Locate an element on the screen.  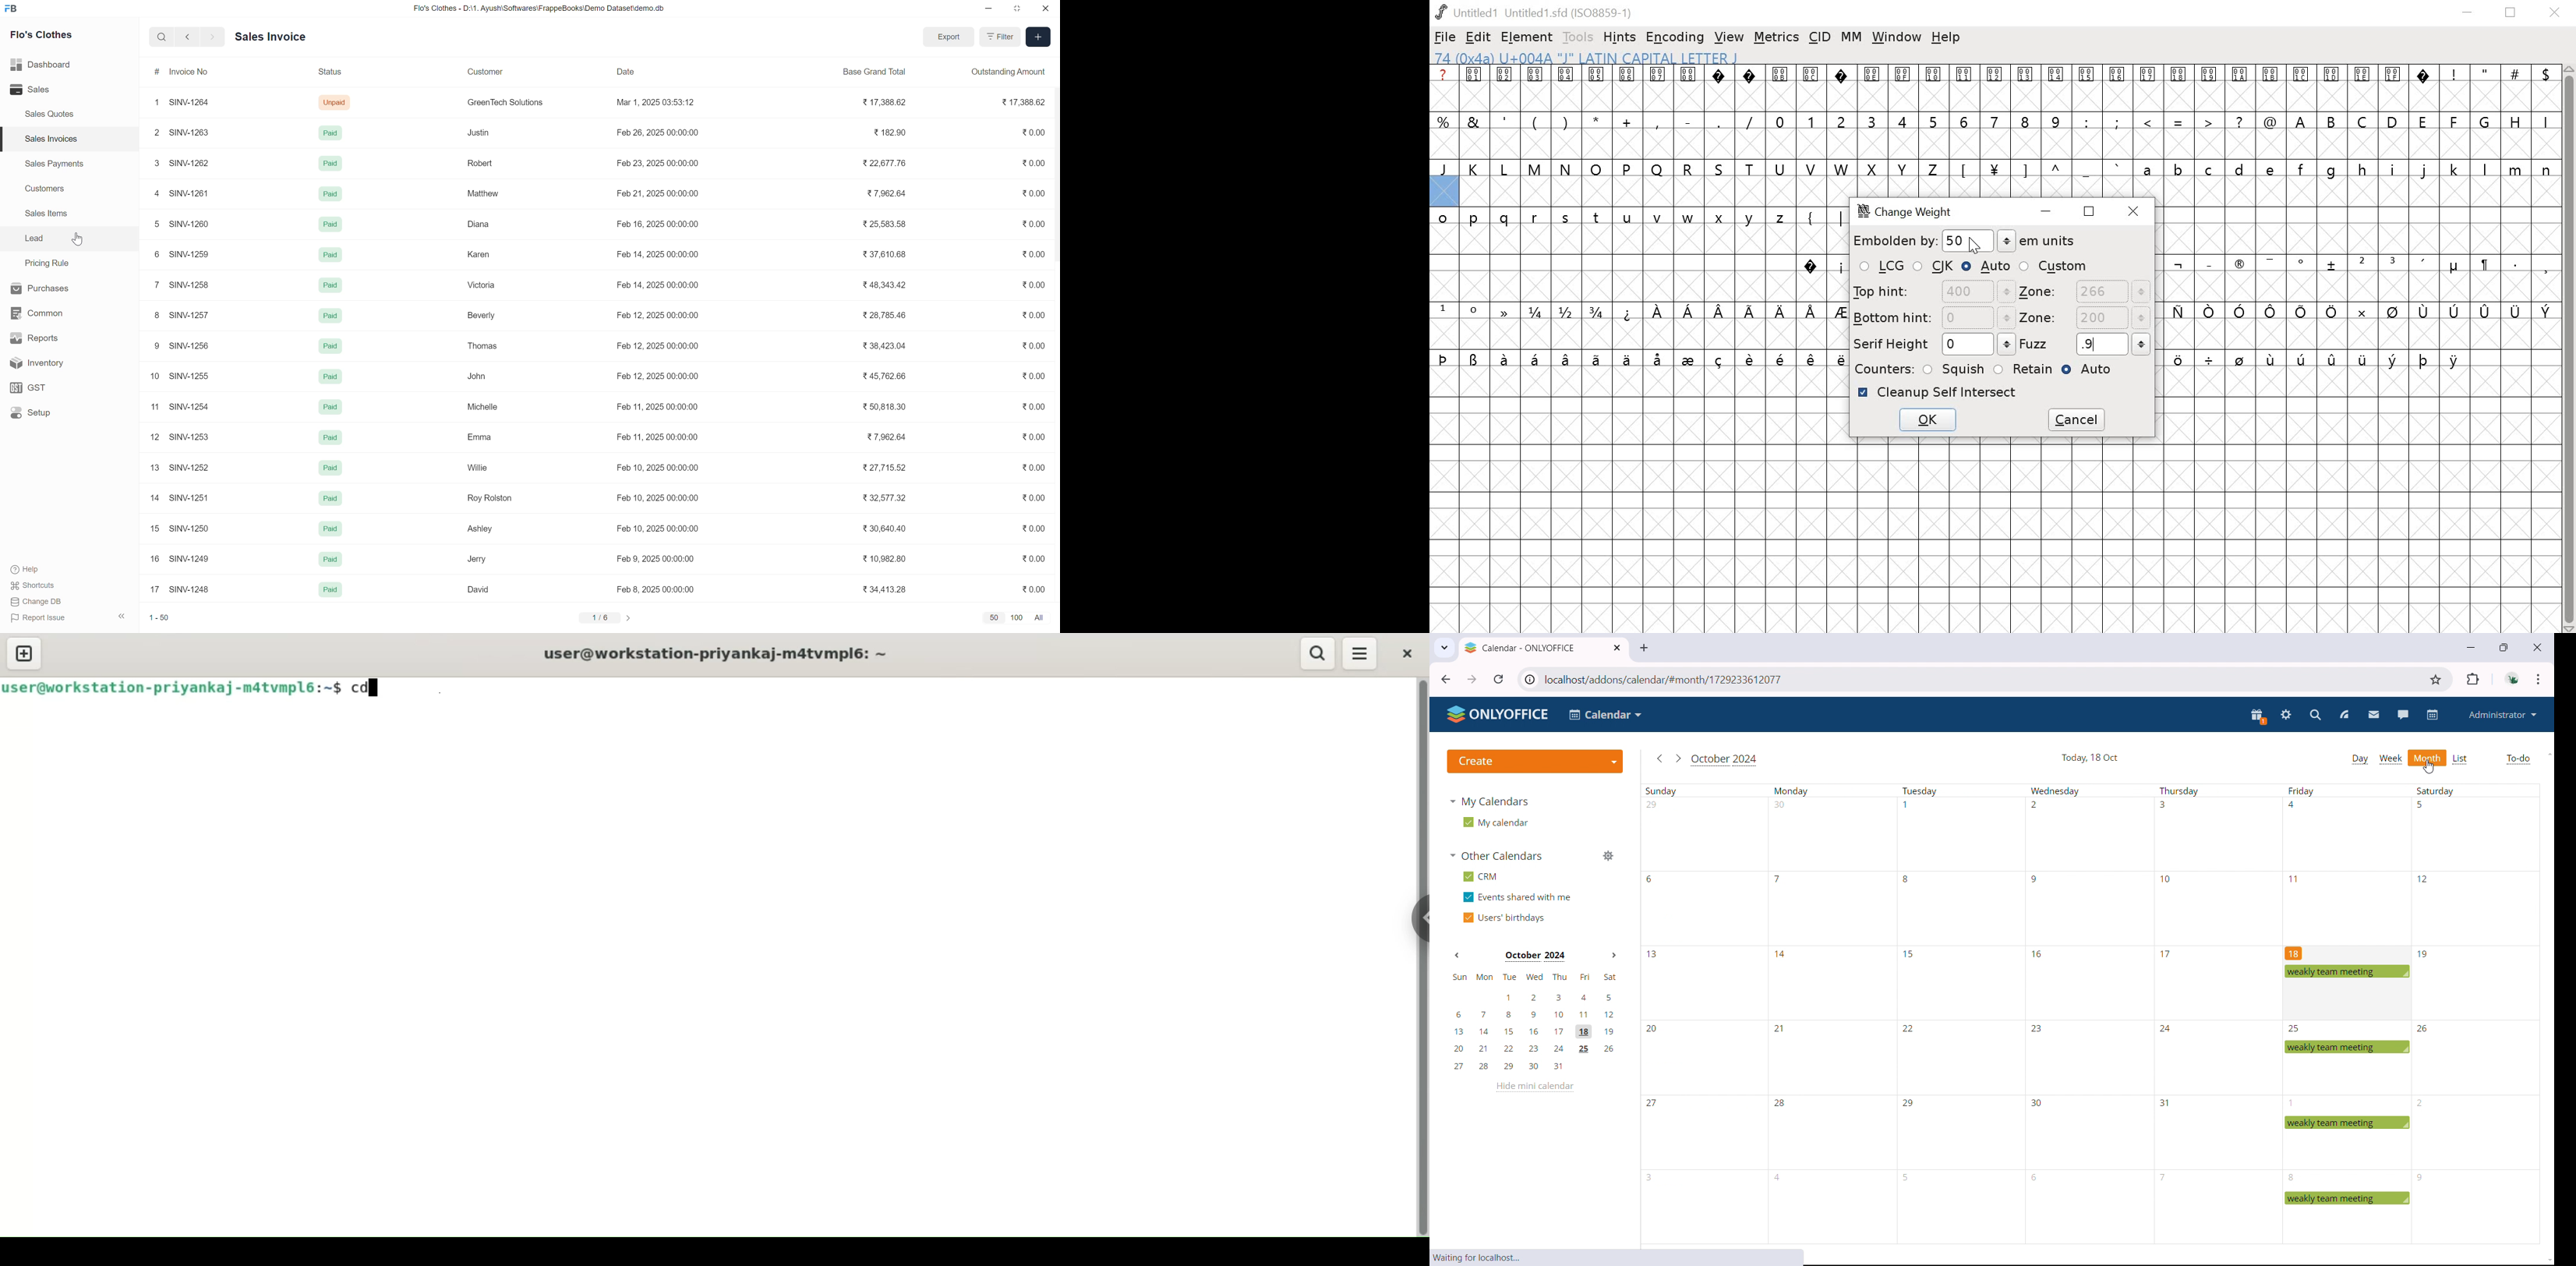
SERIF HEIGHT is located at coordinates (1932, 345).